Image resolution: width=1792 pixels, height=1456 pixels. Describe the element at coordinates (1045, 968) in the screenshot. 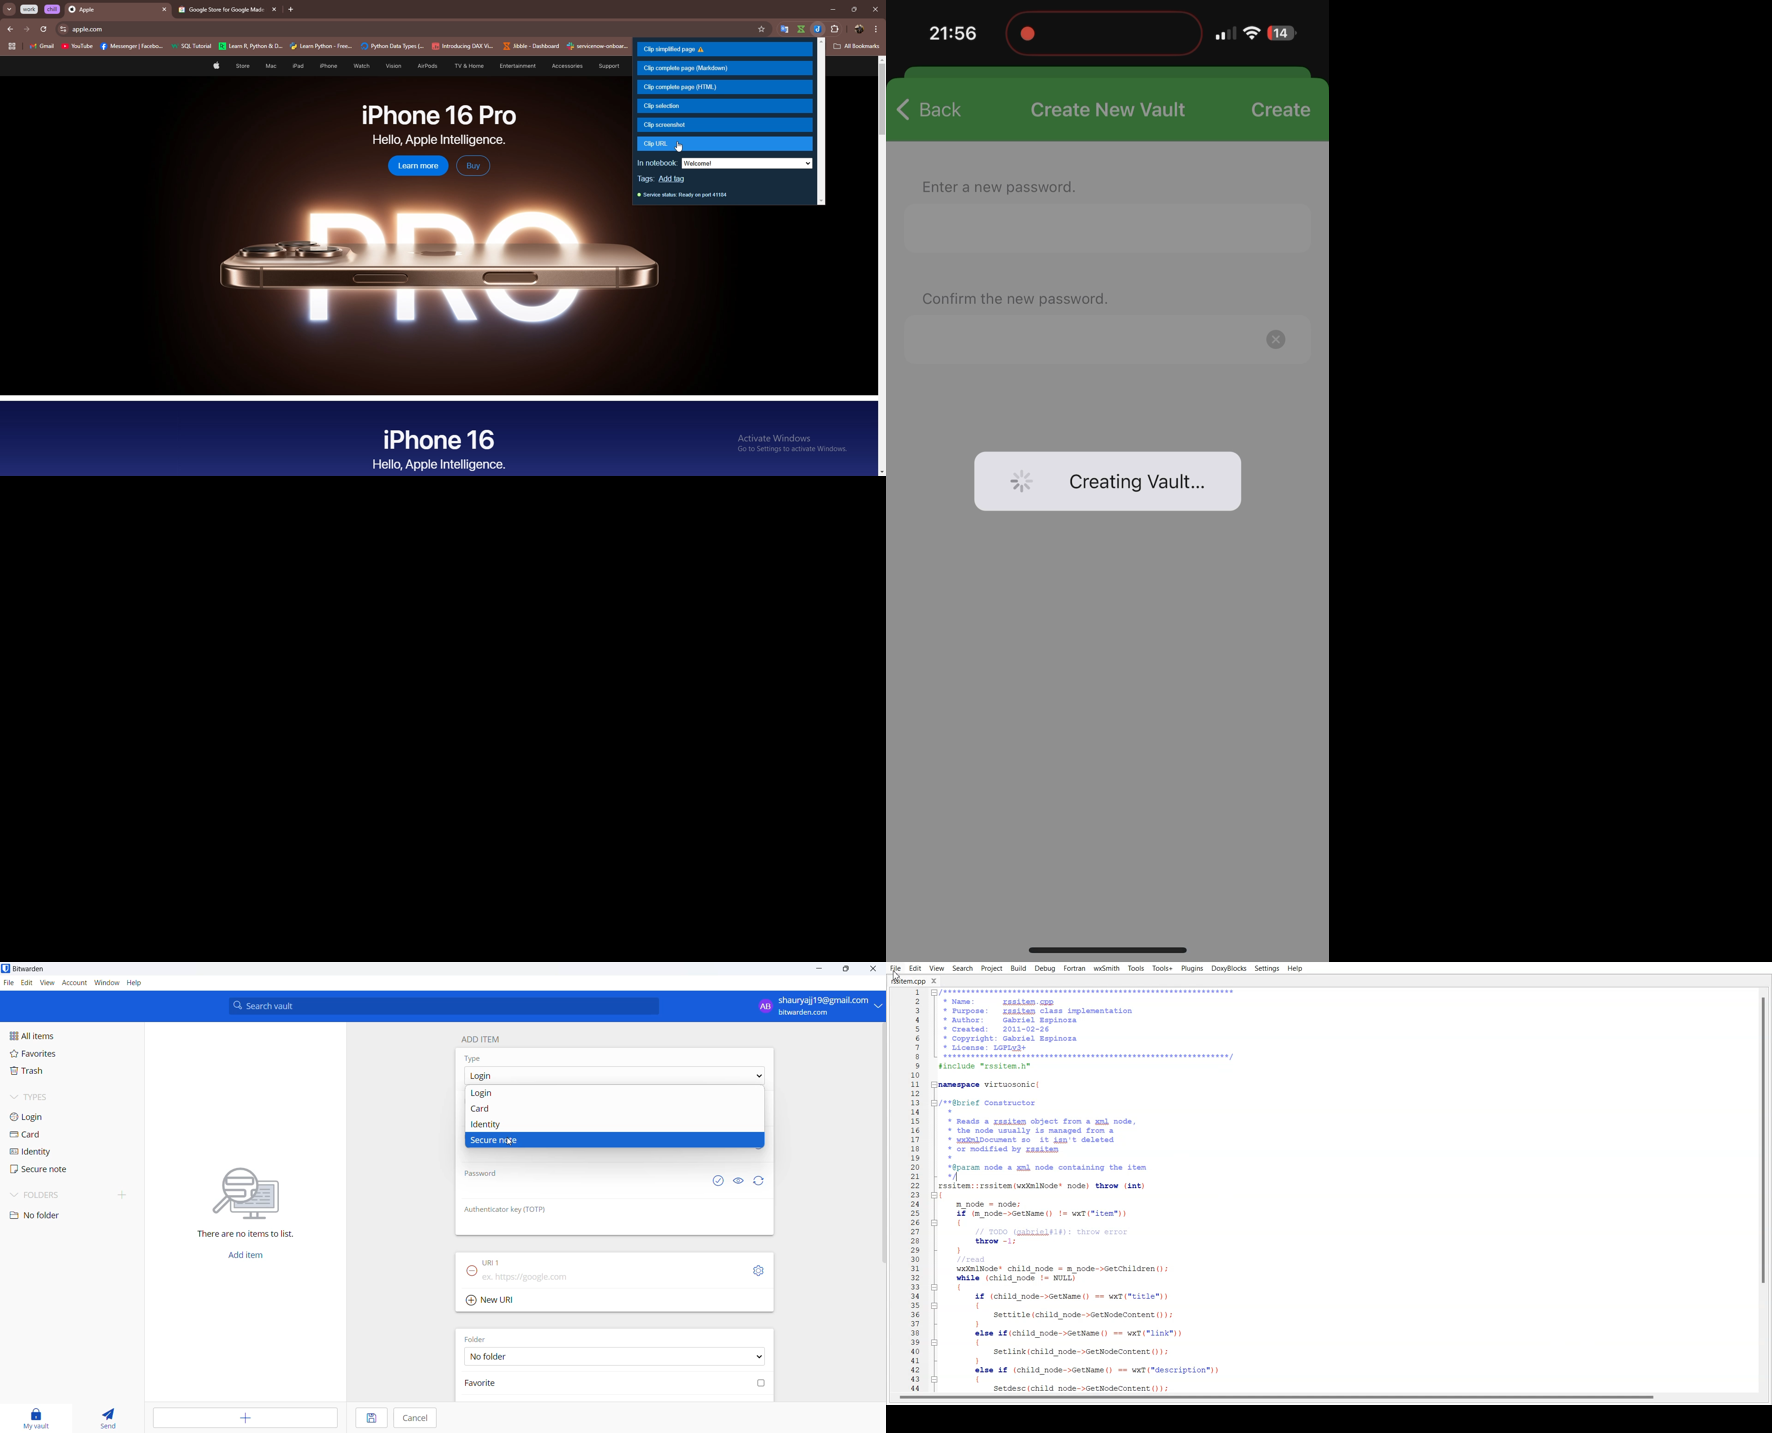

I see `Debug` at that location.